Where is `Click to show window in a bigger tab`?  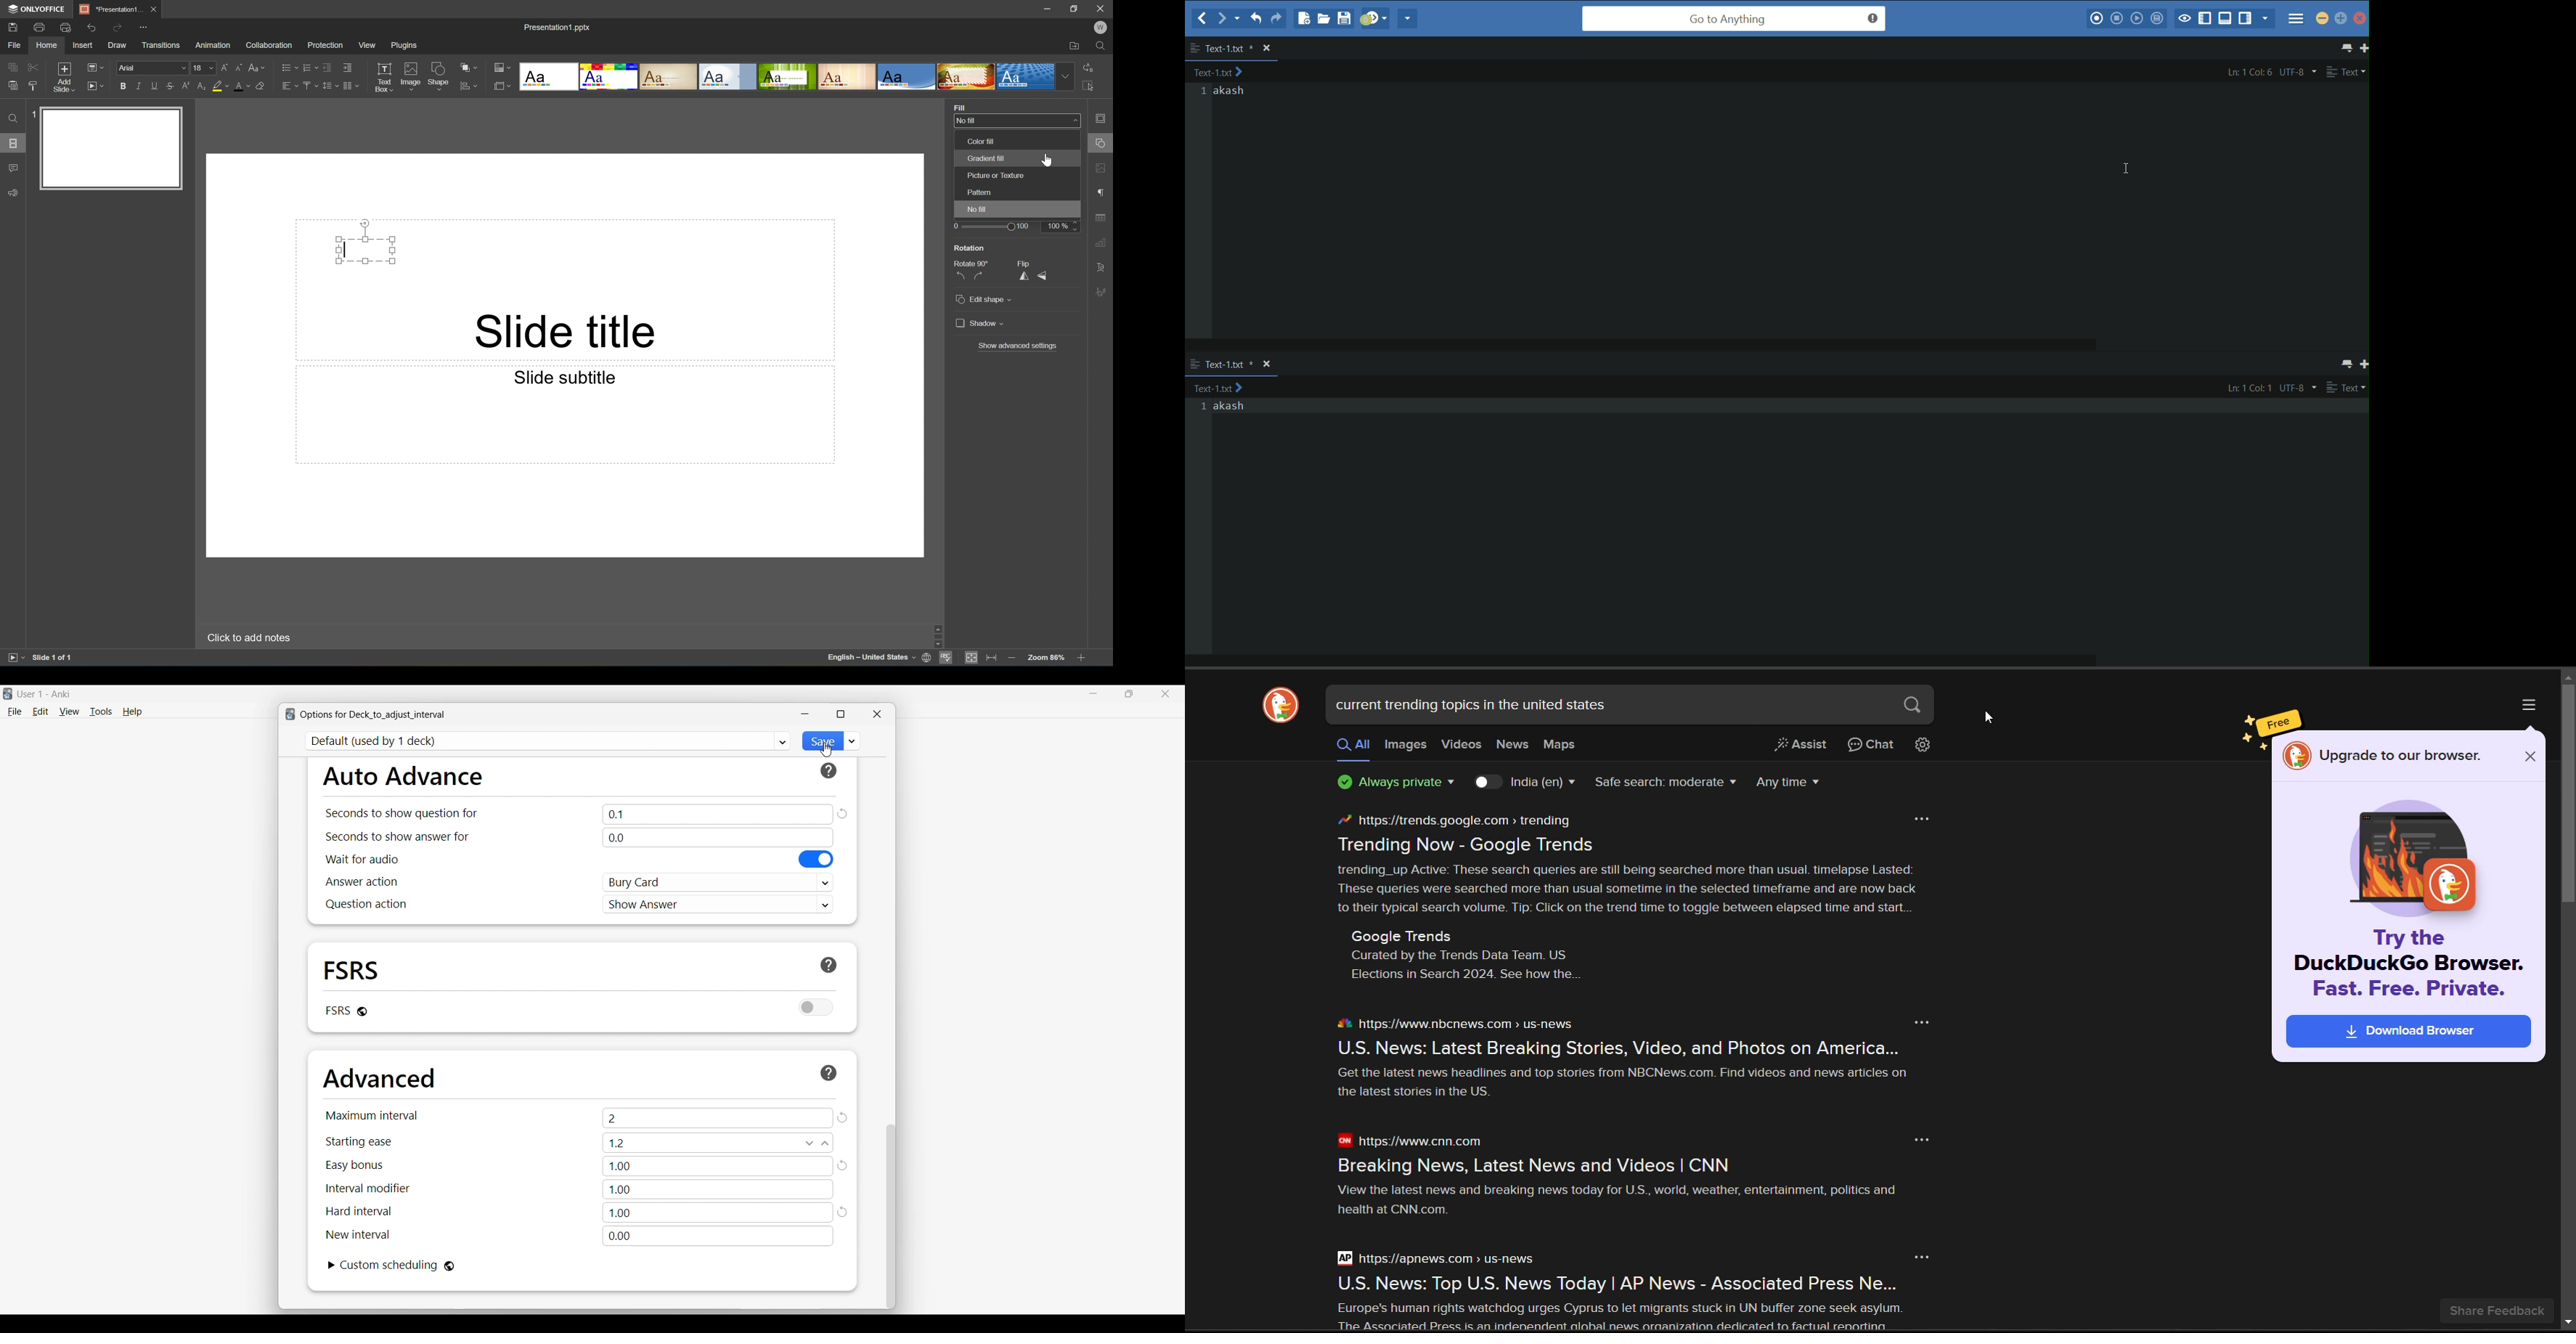 Click to show window in a bigger tab is located at coordinates (841, 714).